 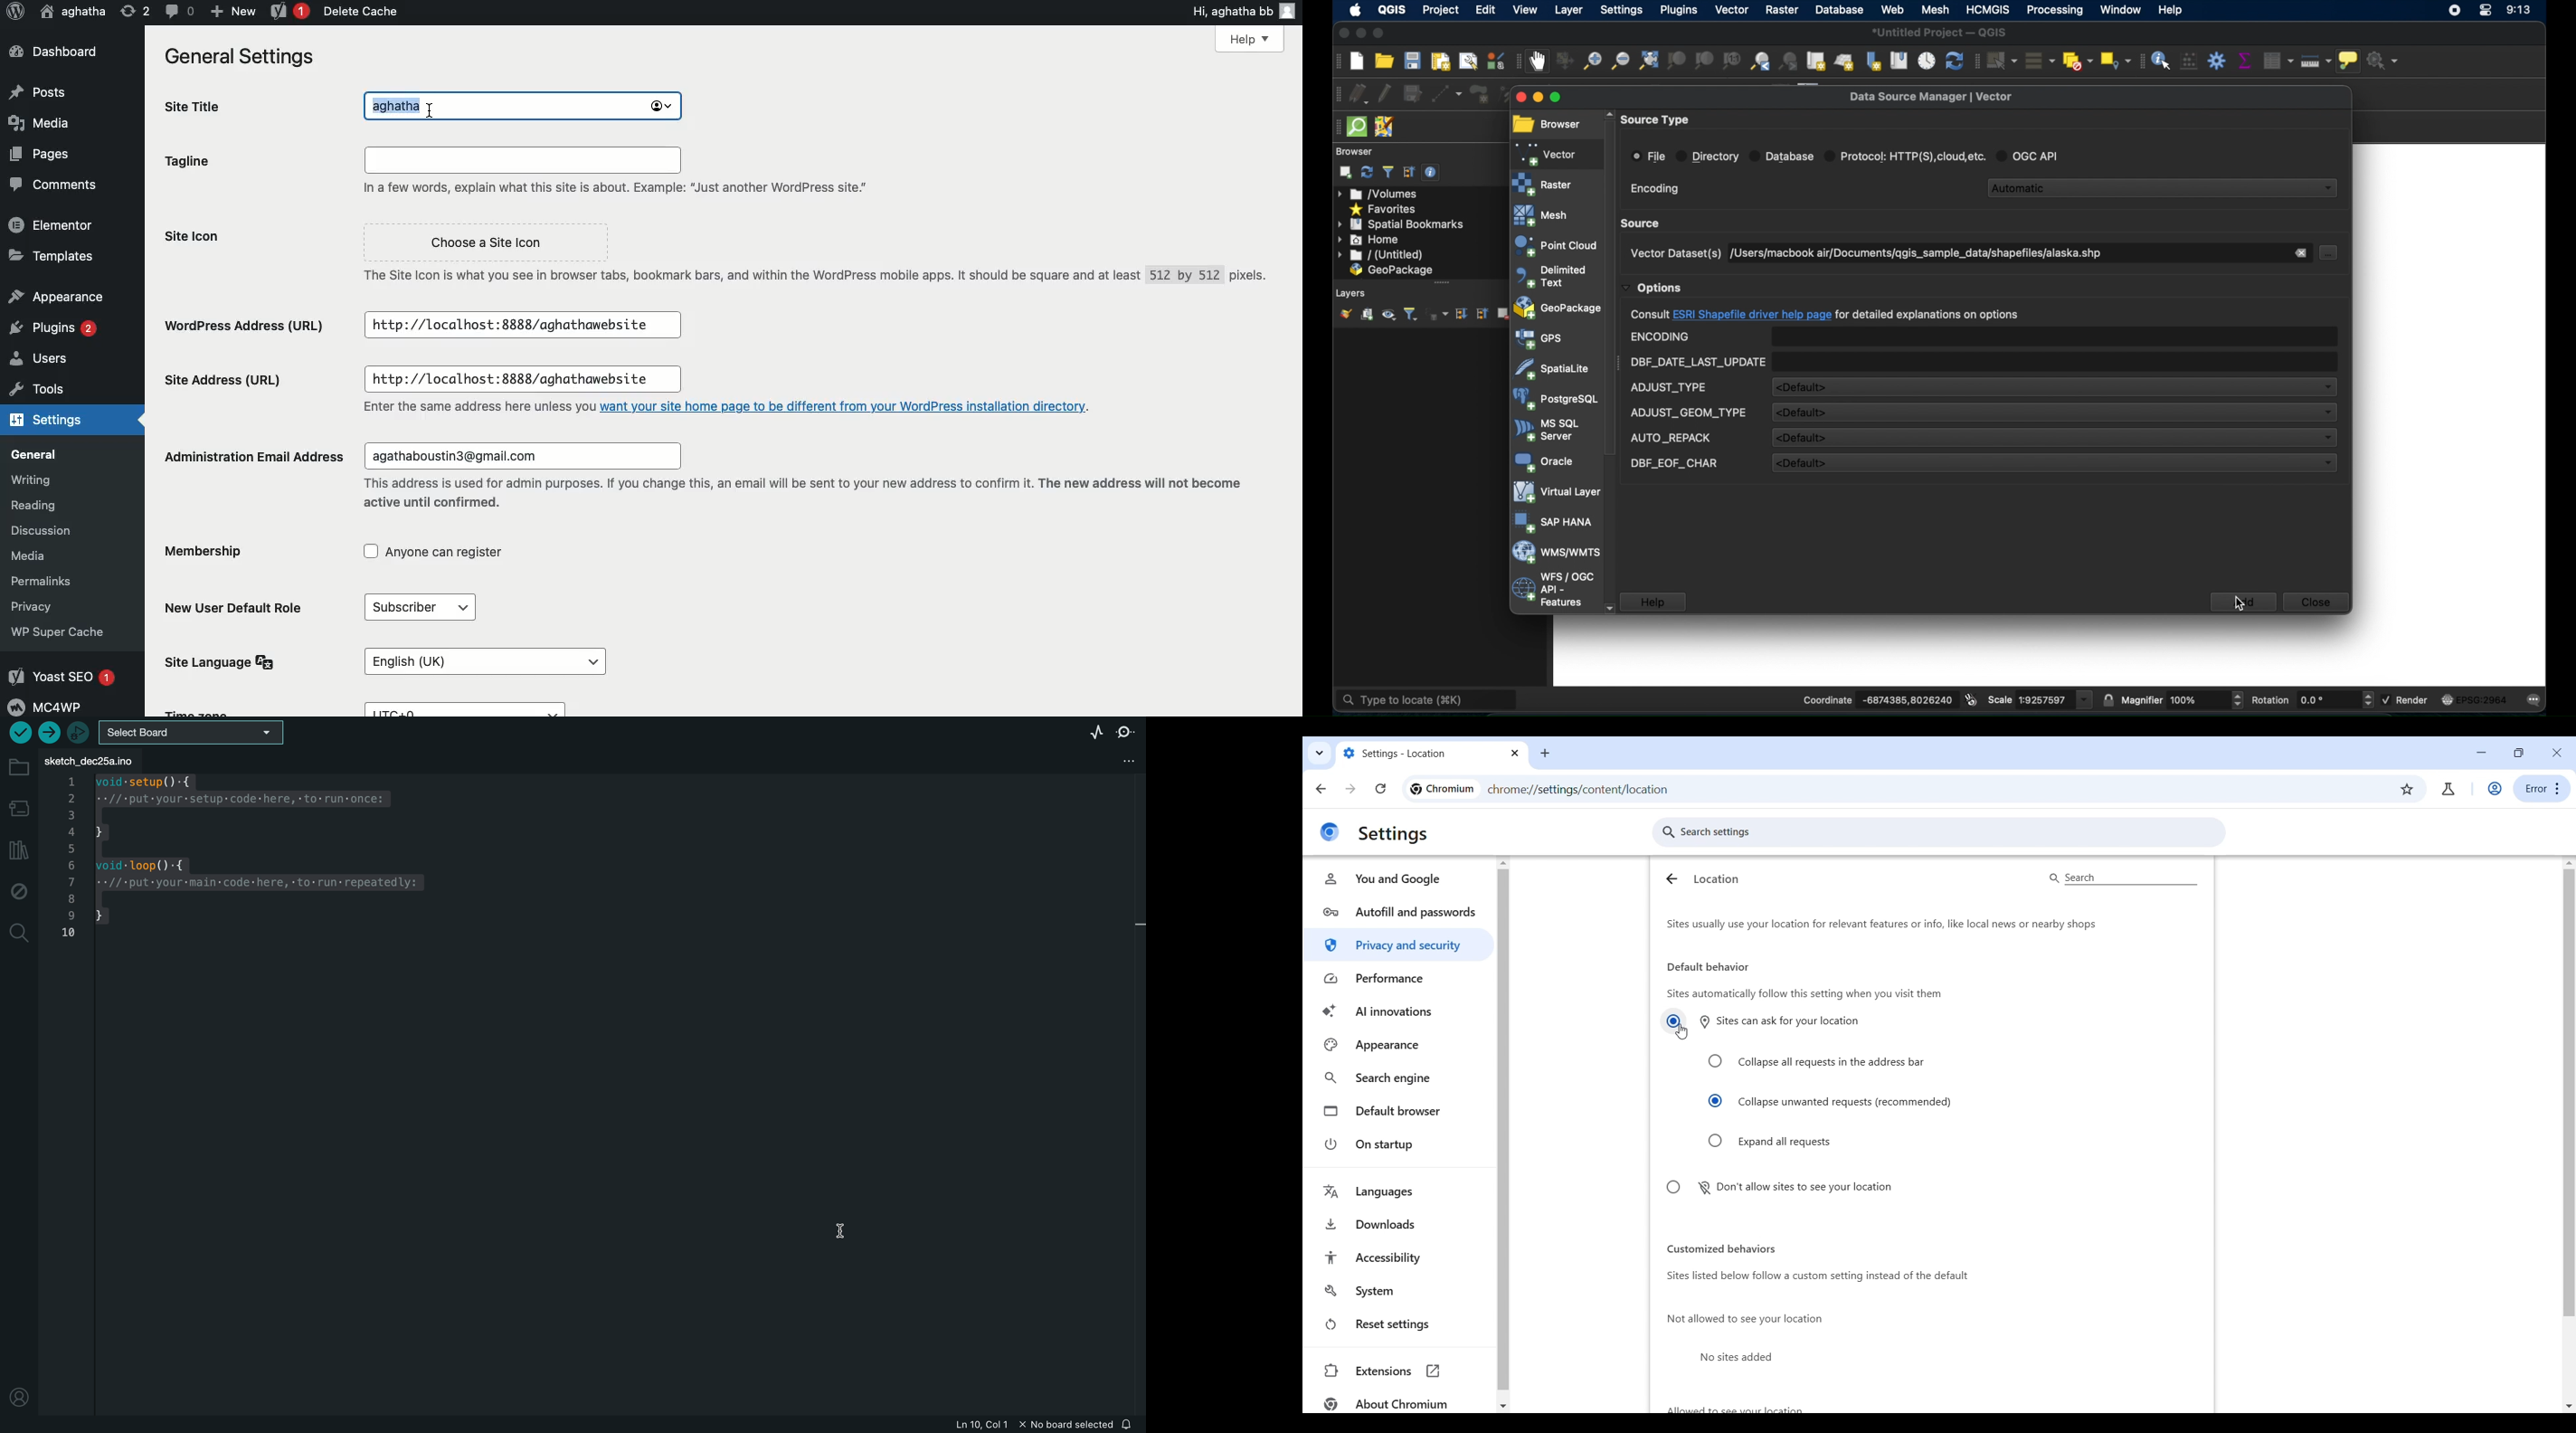 I want to click on sites usually use your location for relevant features or info, like local news or nearby shops, so click(x=1927, y=925).